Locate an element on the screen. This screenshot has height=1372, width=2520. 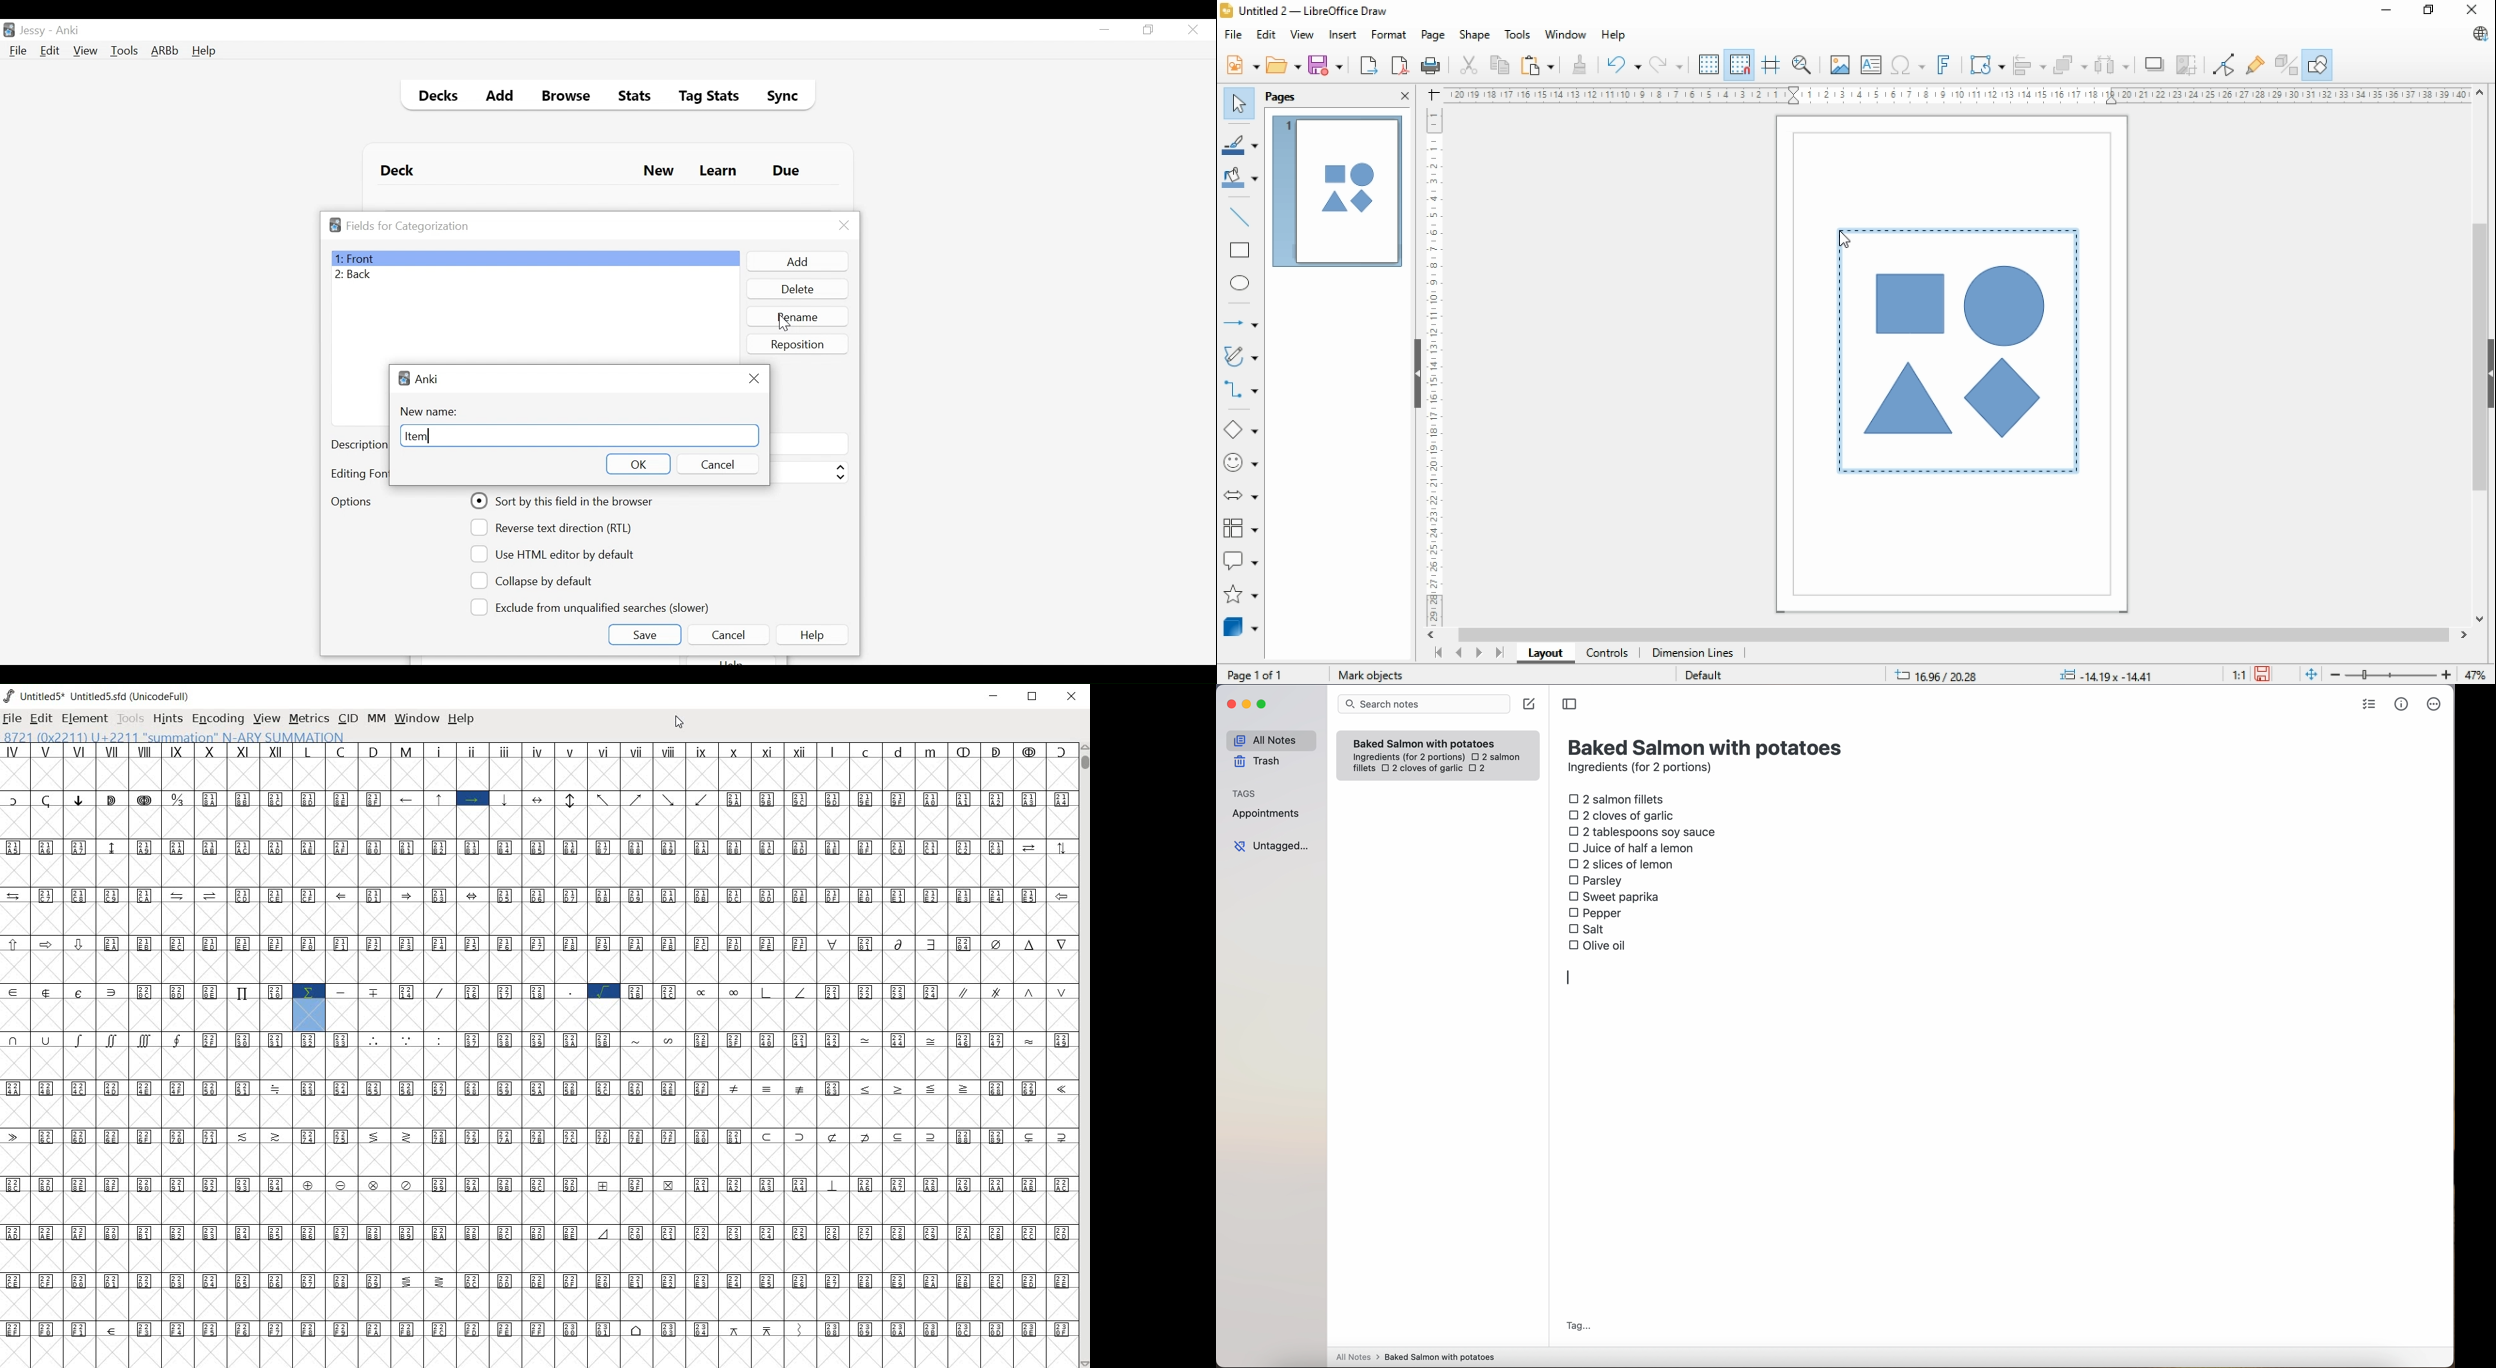
sweet paprika is located at coordinates (1616, 897).